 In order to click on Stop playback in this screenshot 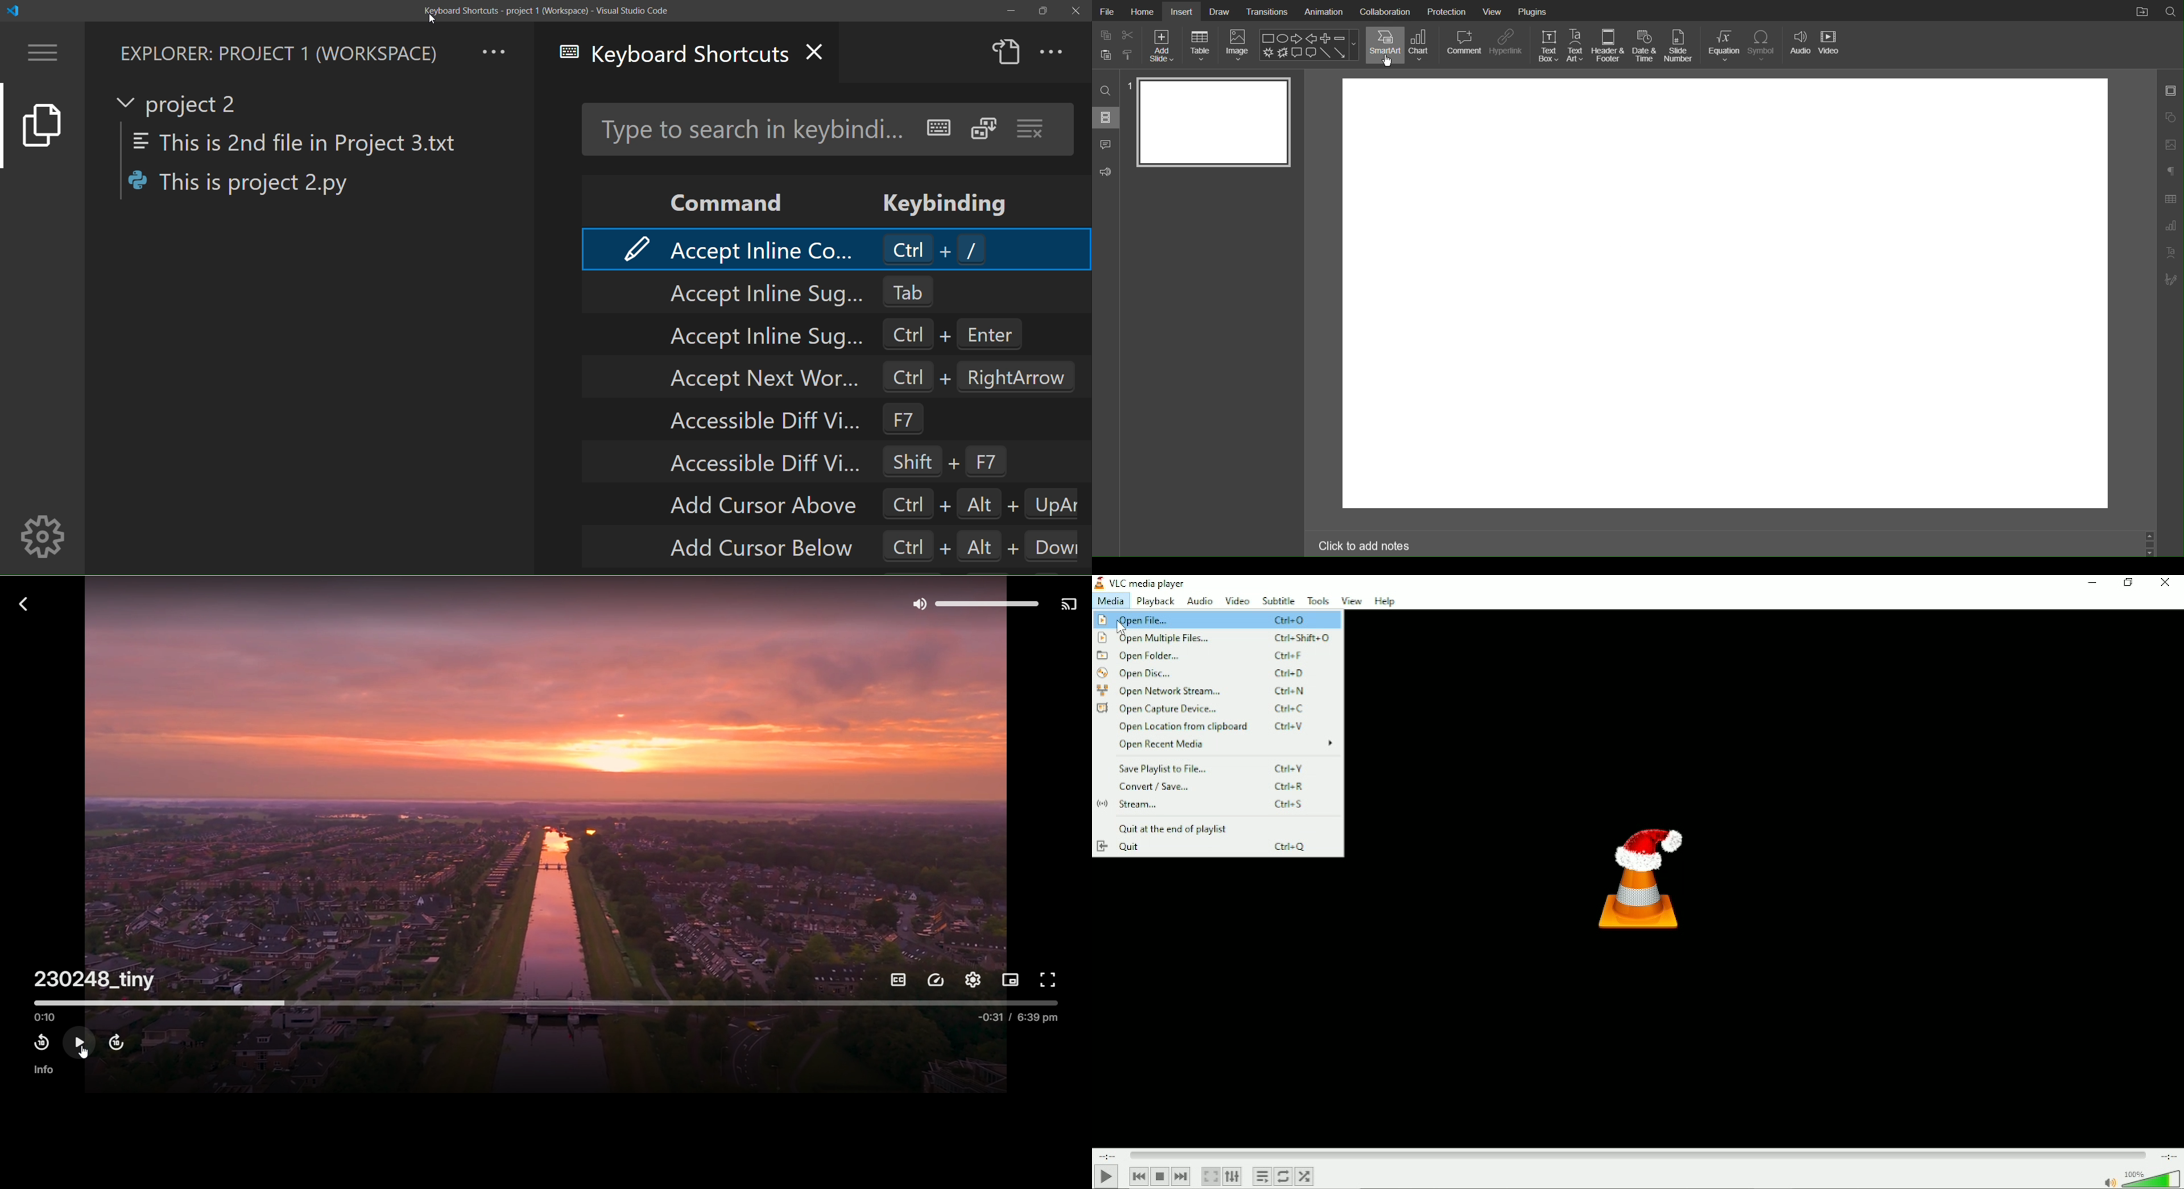, I will do `click(1159, 1177)`.